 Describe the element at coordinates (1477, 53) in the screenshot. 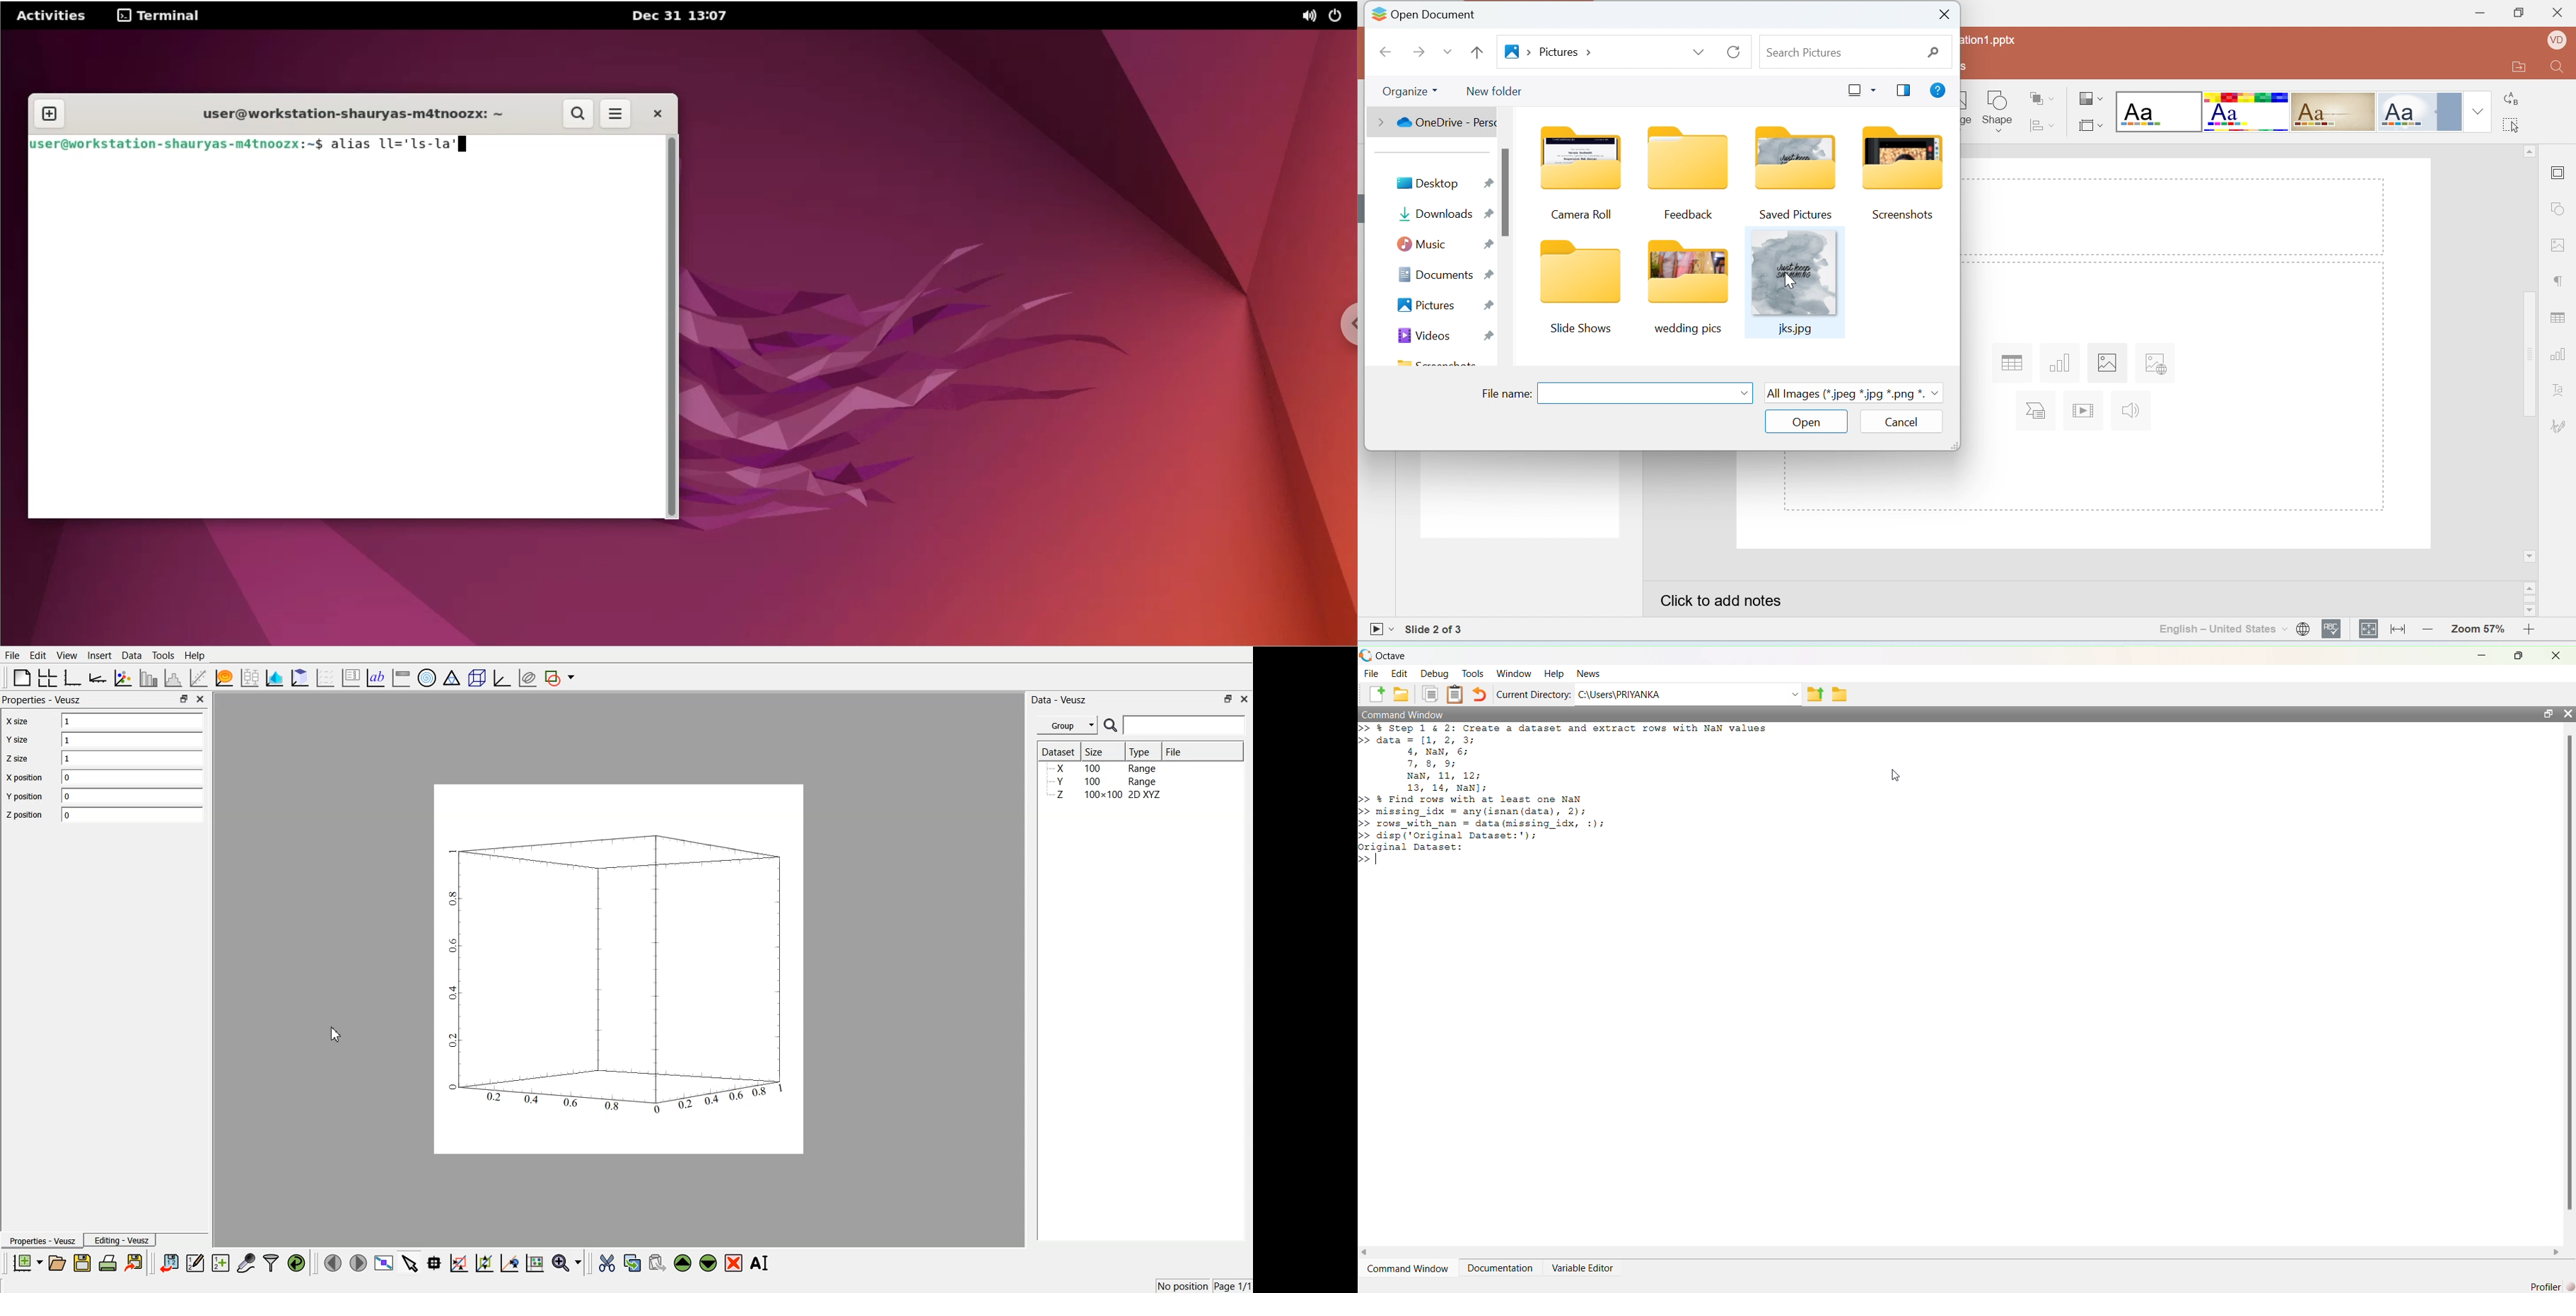

I see `back` at that location.